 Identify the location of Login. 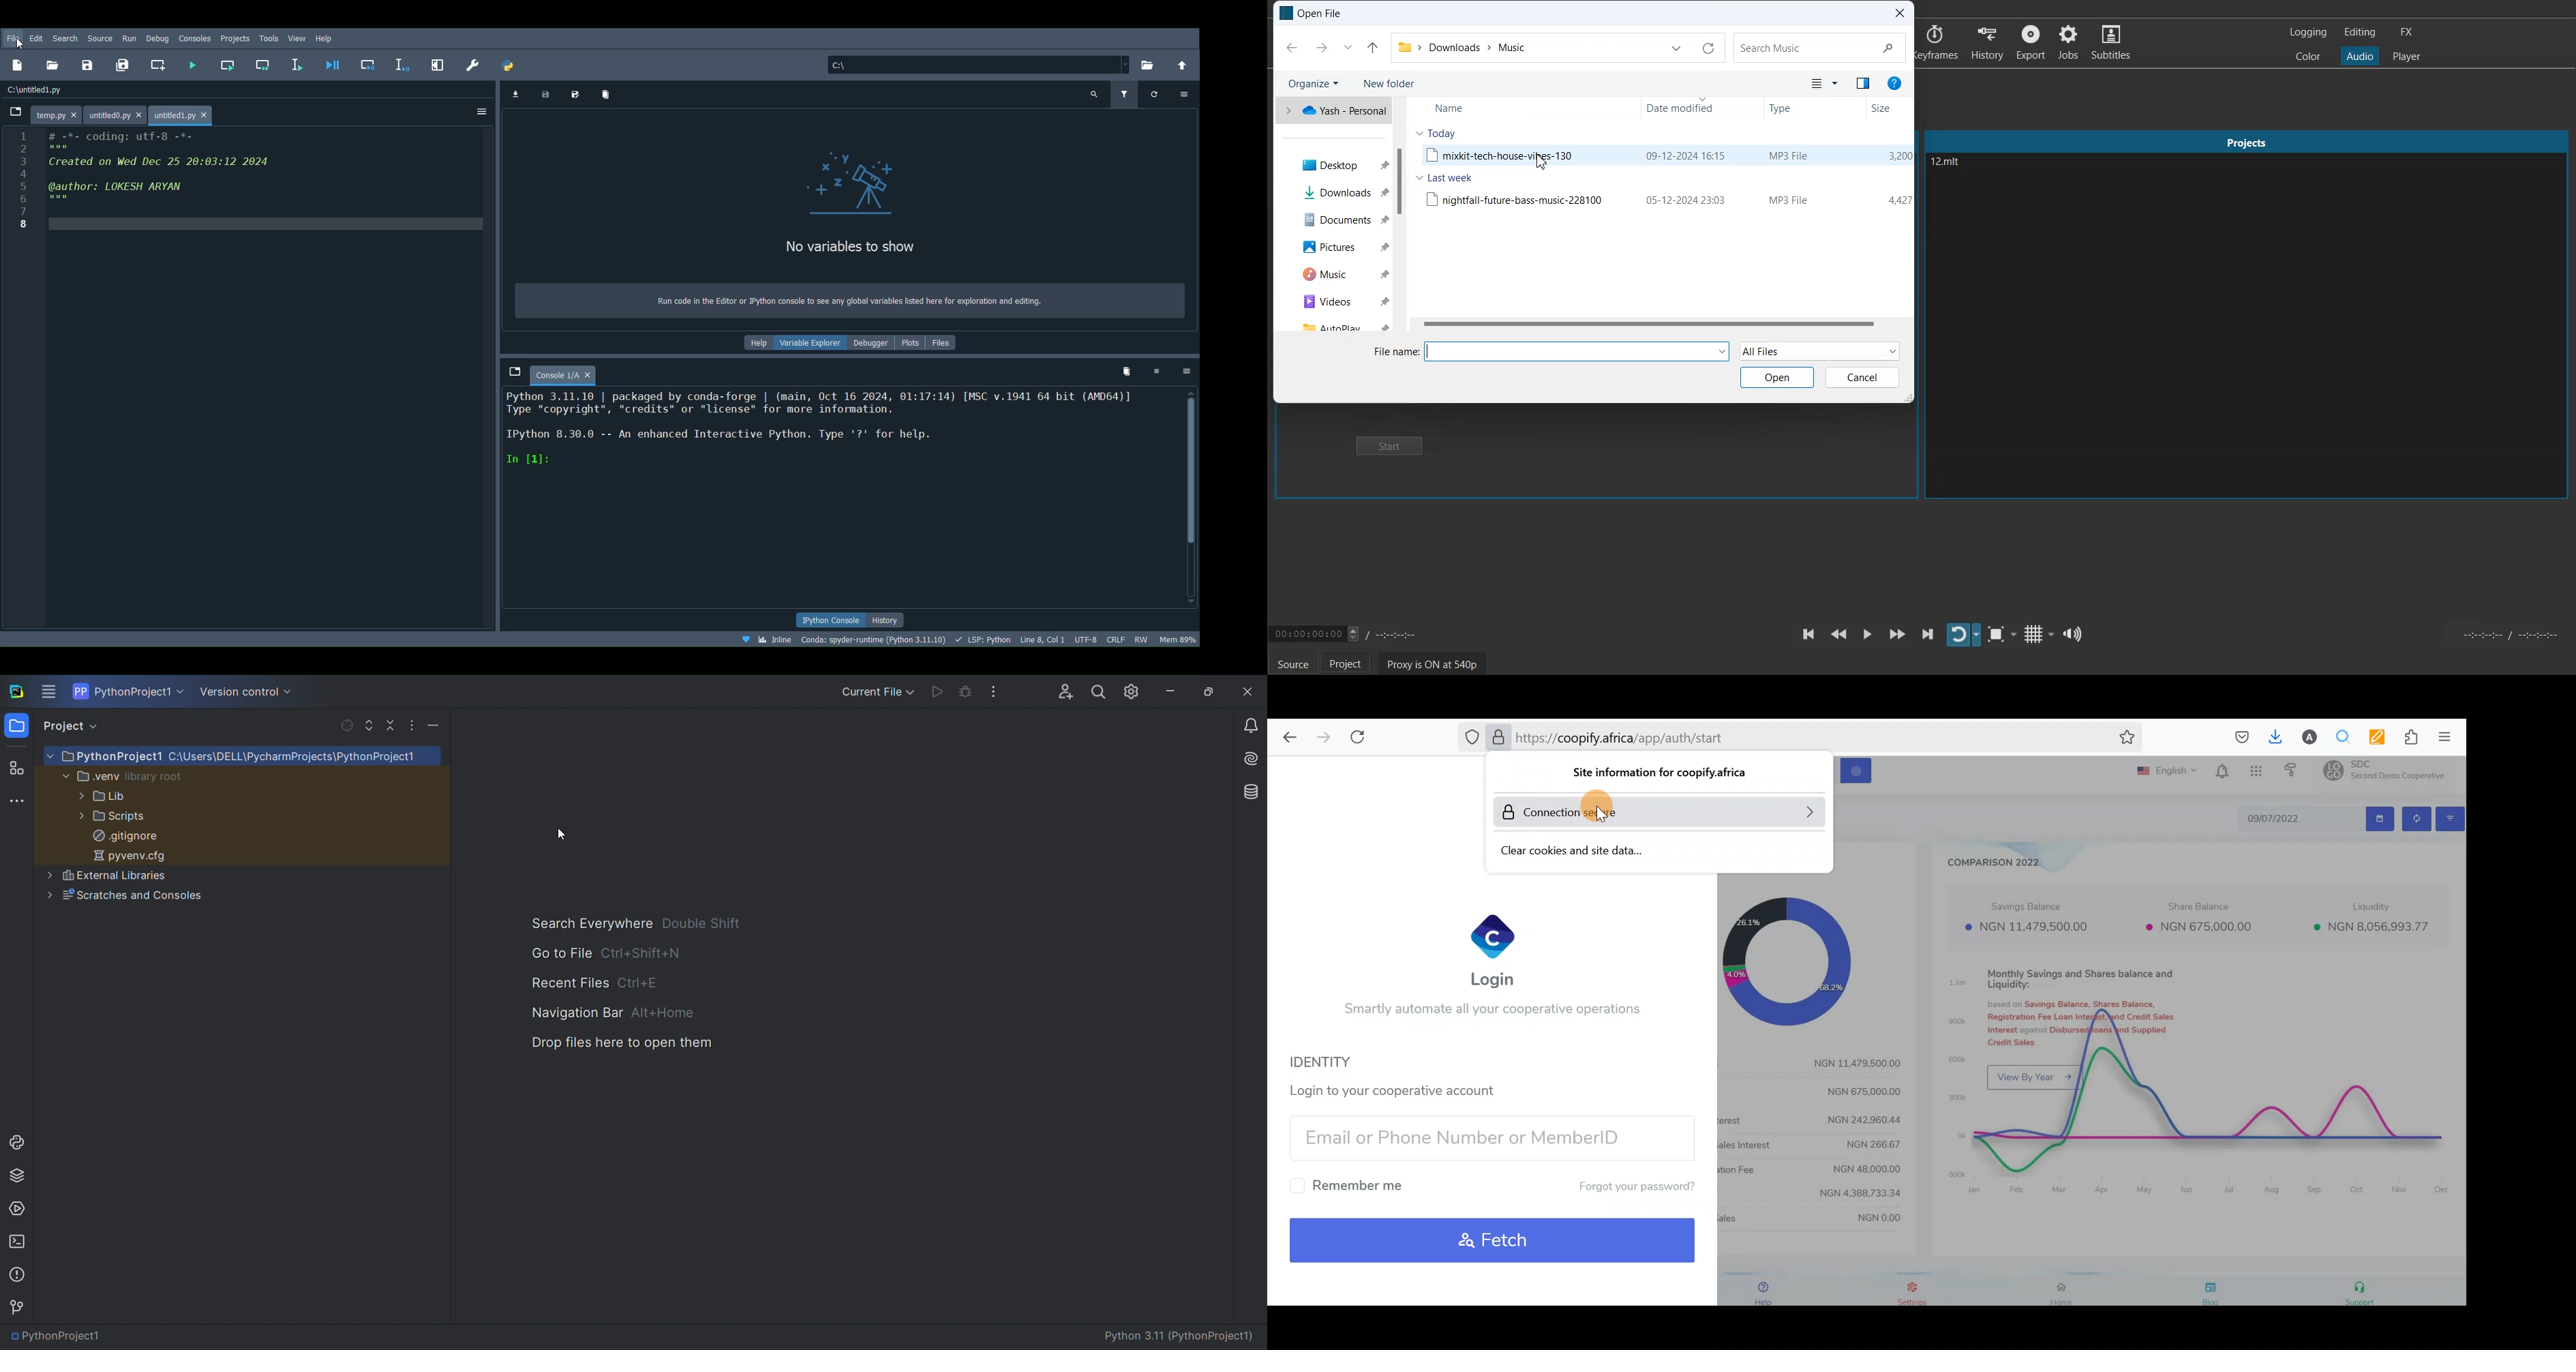
(1495, 951).